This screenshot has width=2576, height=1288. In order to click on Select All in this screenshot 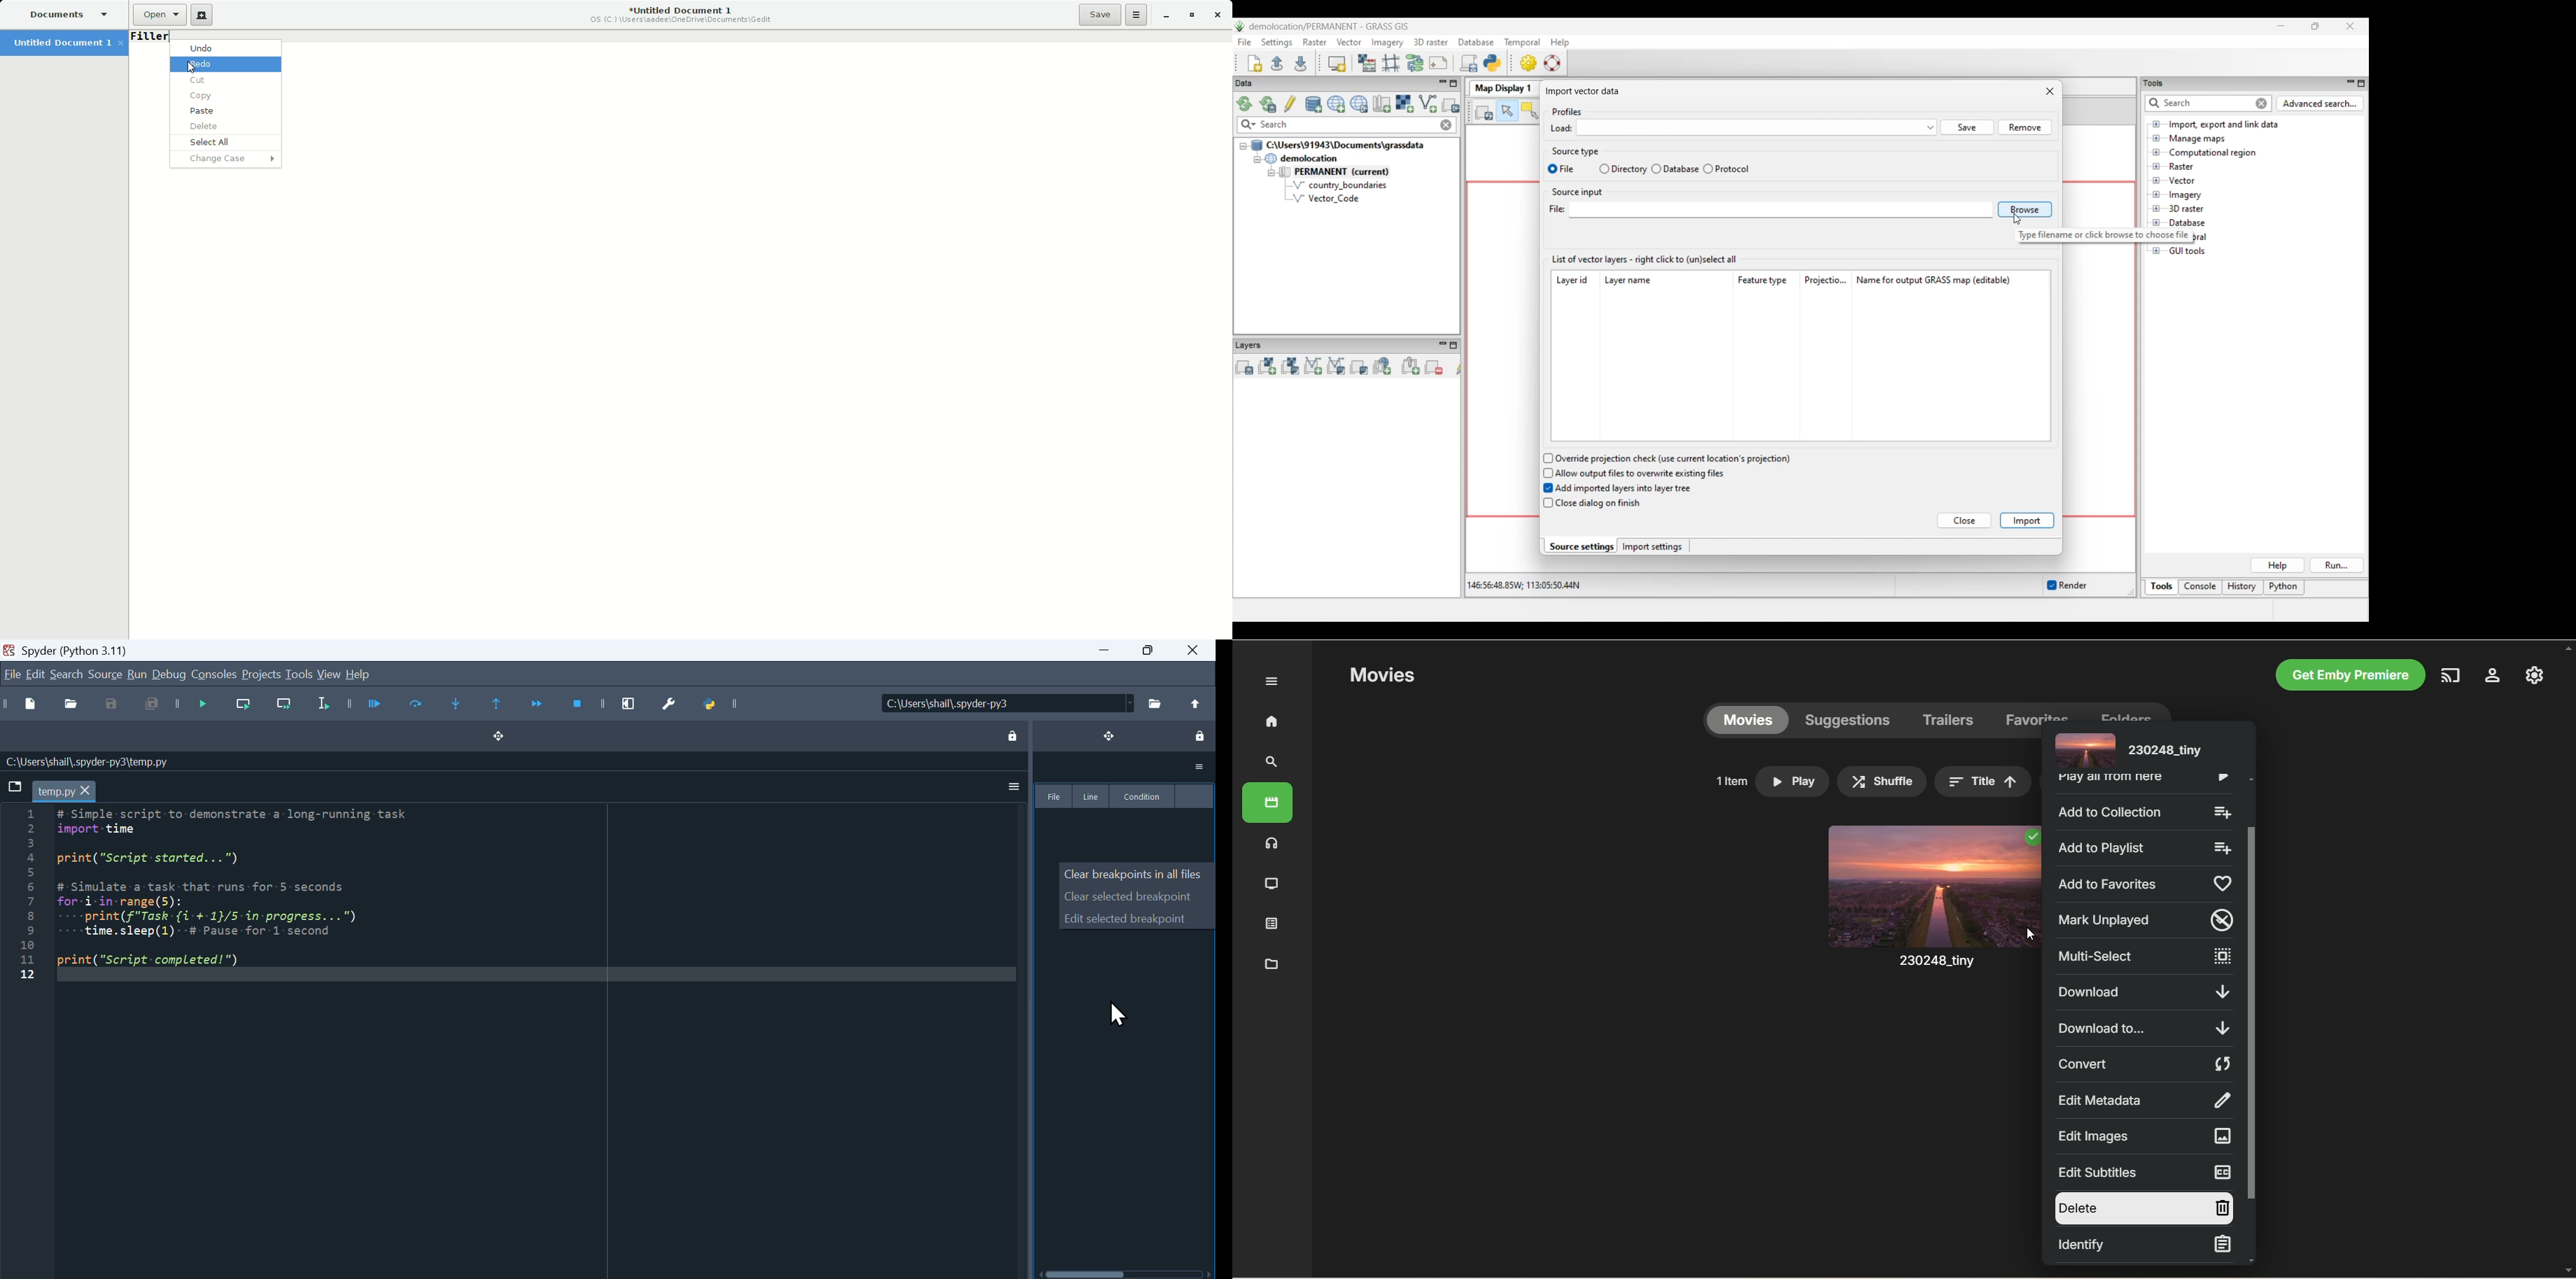, I will do `click(227, 142)`.